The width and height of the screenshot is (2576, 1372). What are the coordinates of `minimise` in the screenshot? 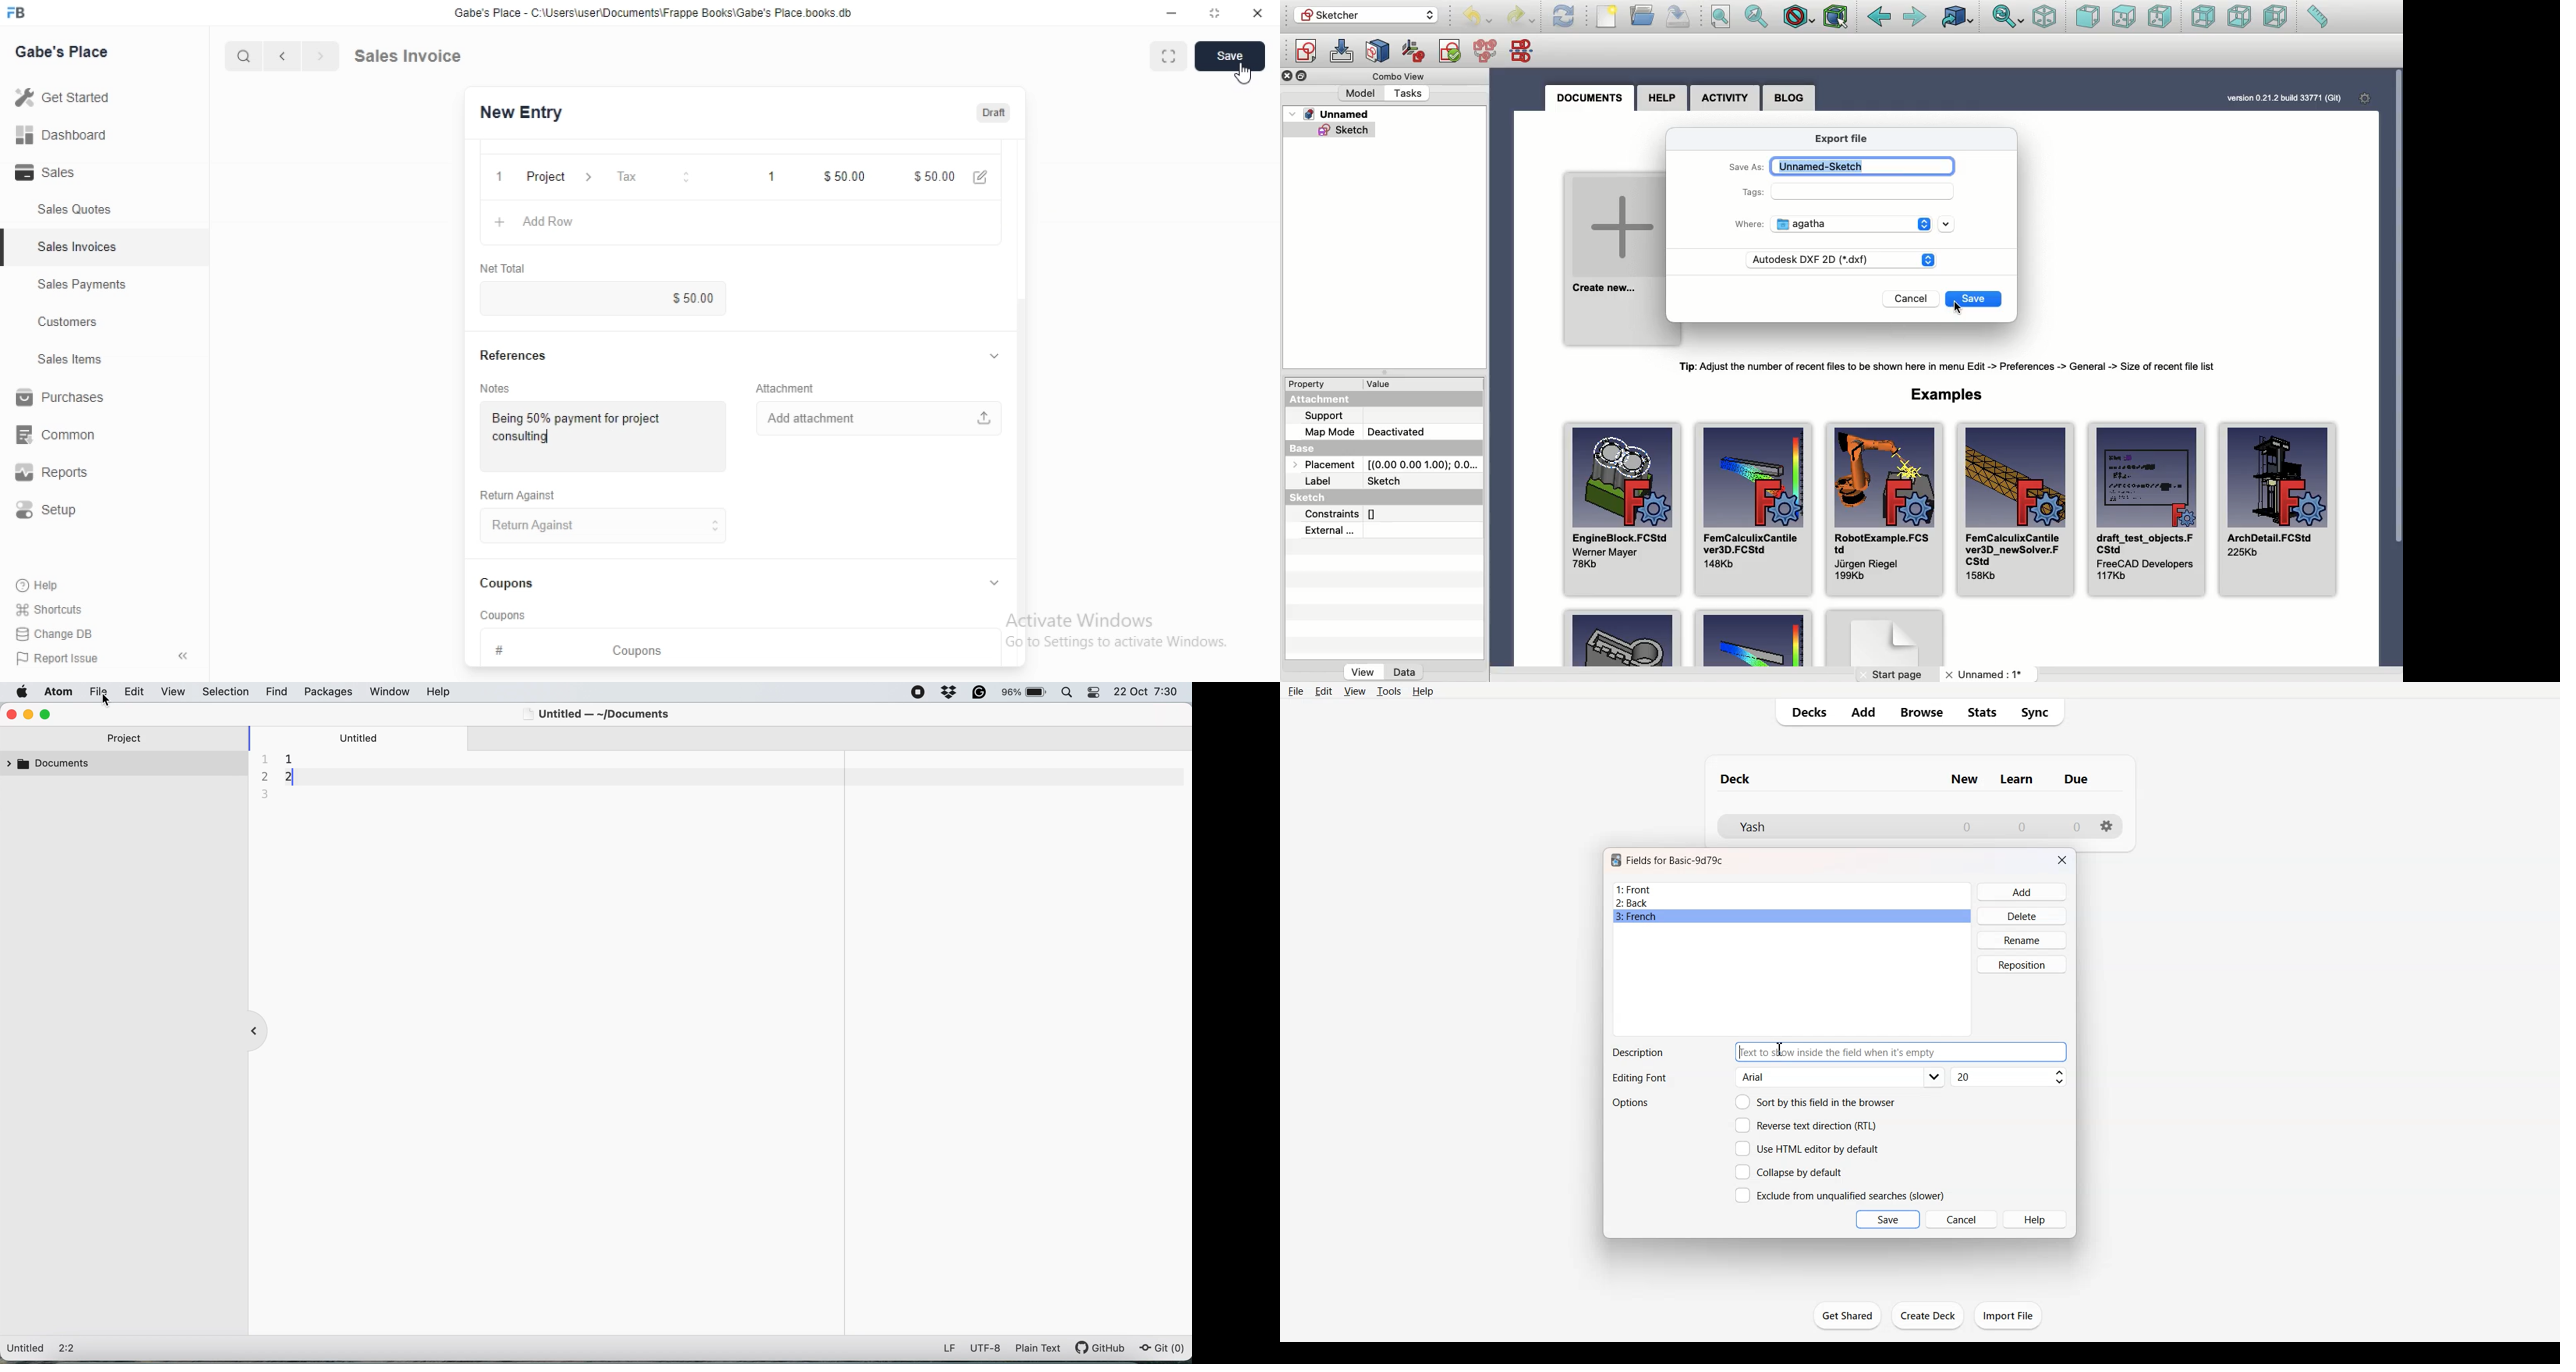 It's located at (28, 714).